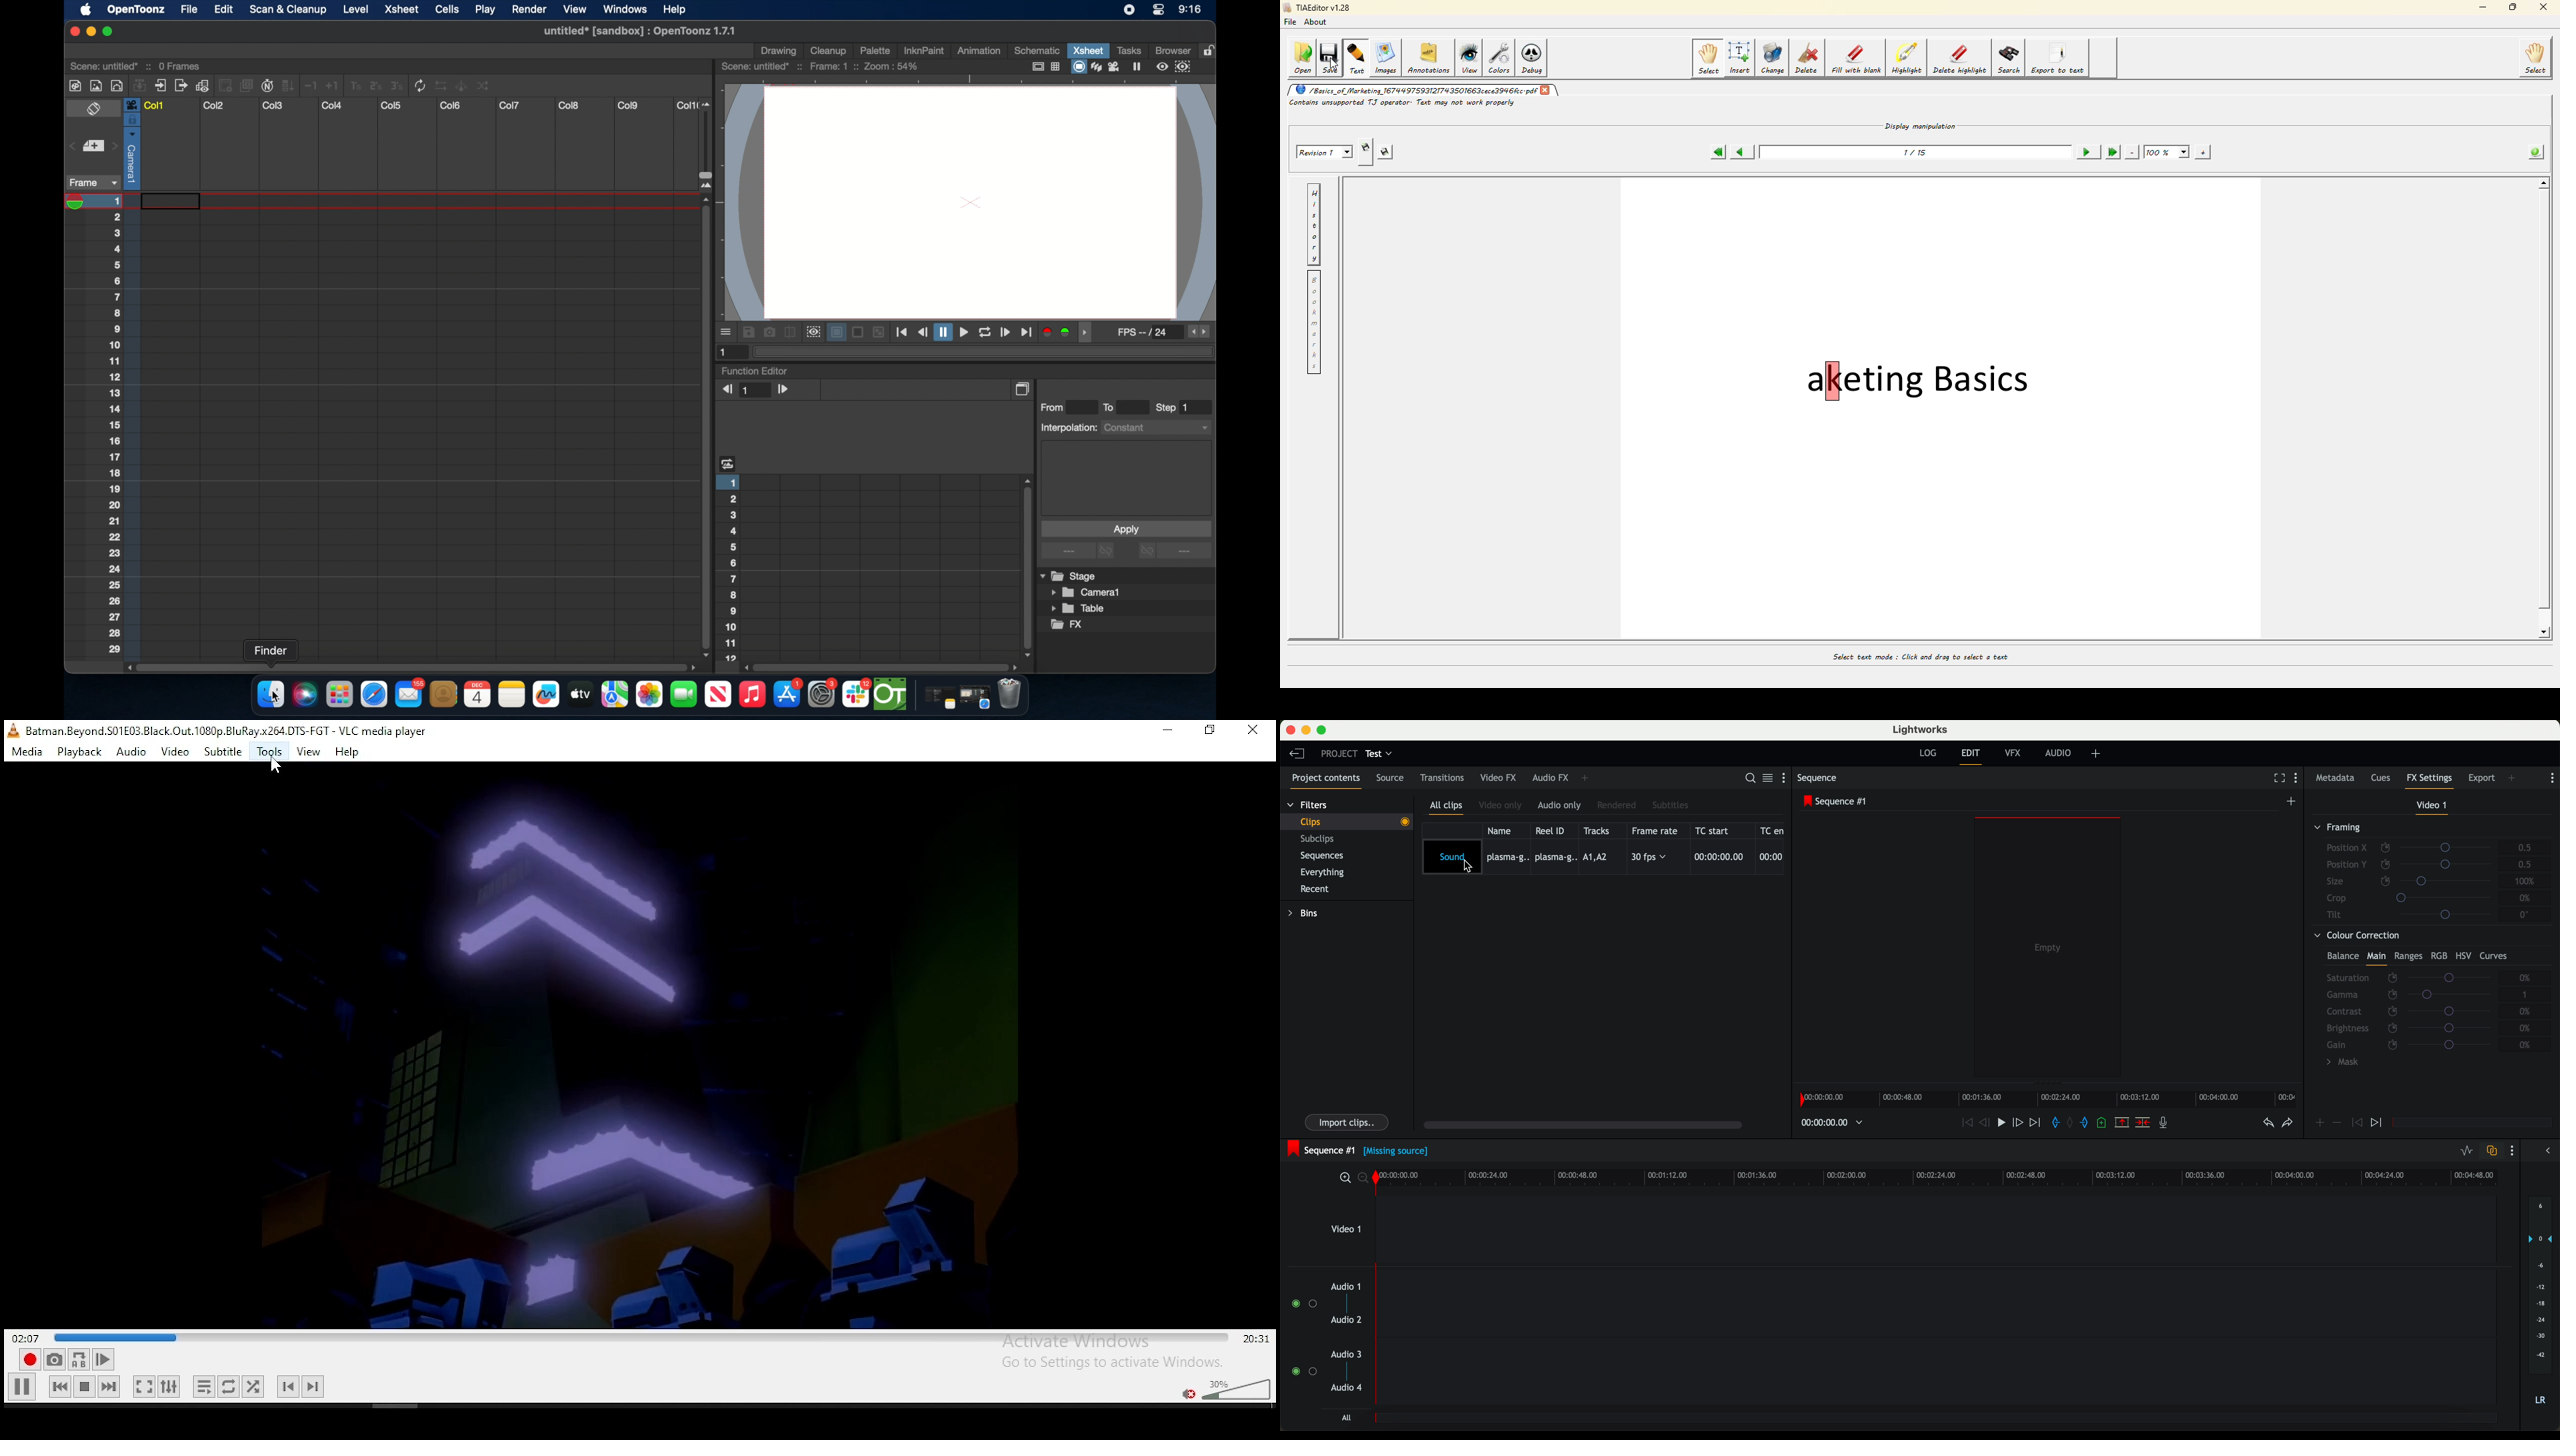 This screenshot has width=2576, height=1456. Describe the element at coordinates (1394, 778) in the screenshot. I see `source` at that location.